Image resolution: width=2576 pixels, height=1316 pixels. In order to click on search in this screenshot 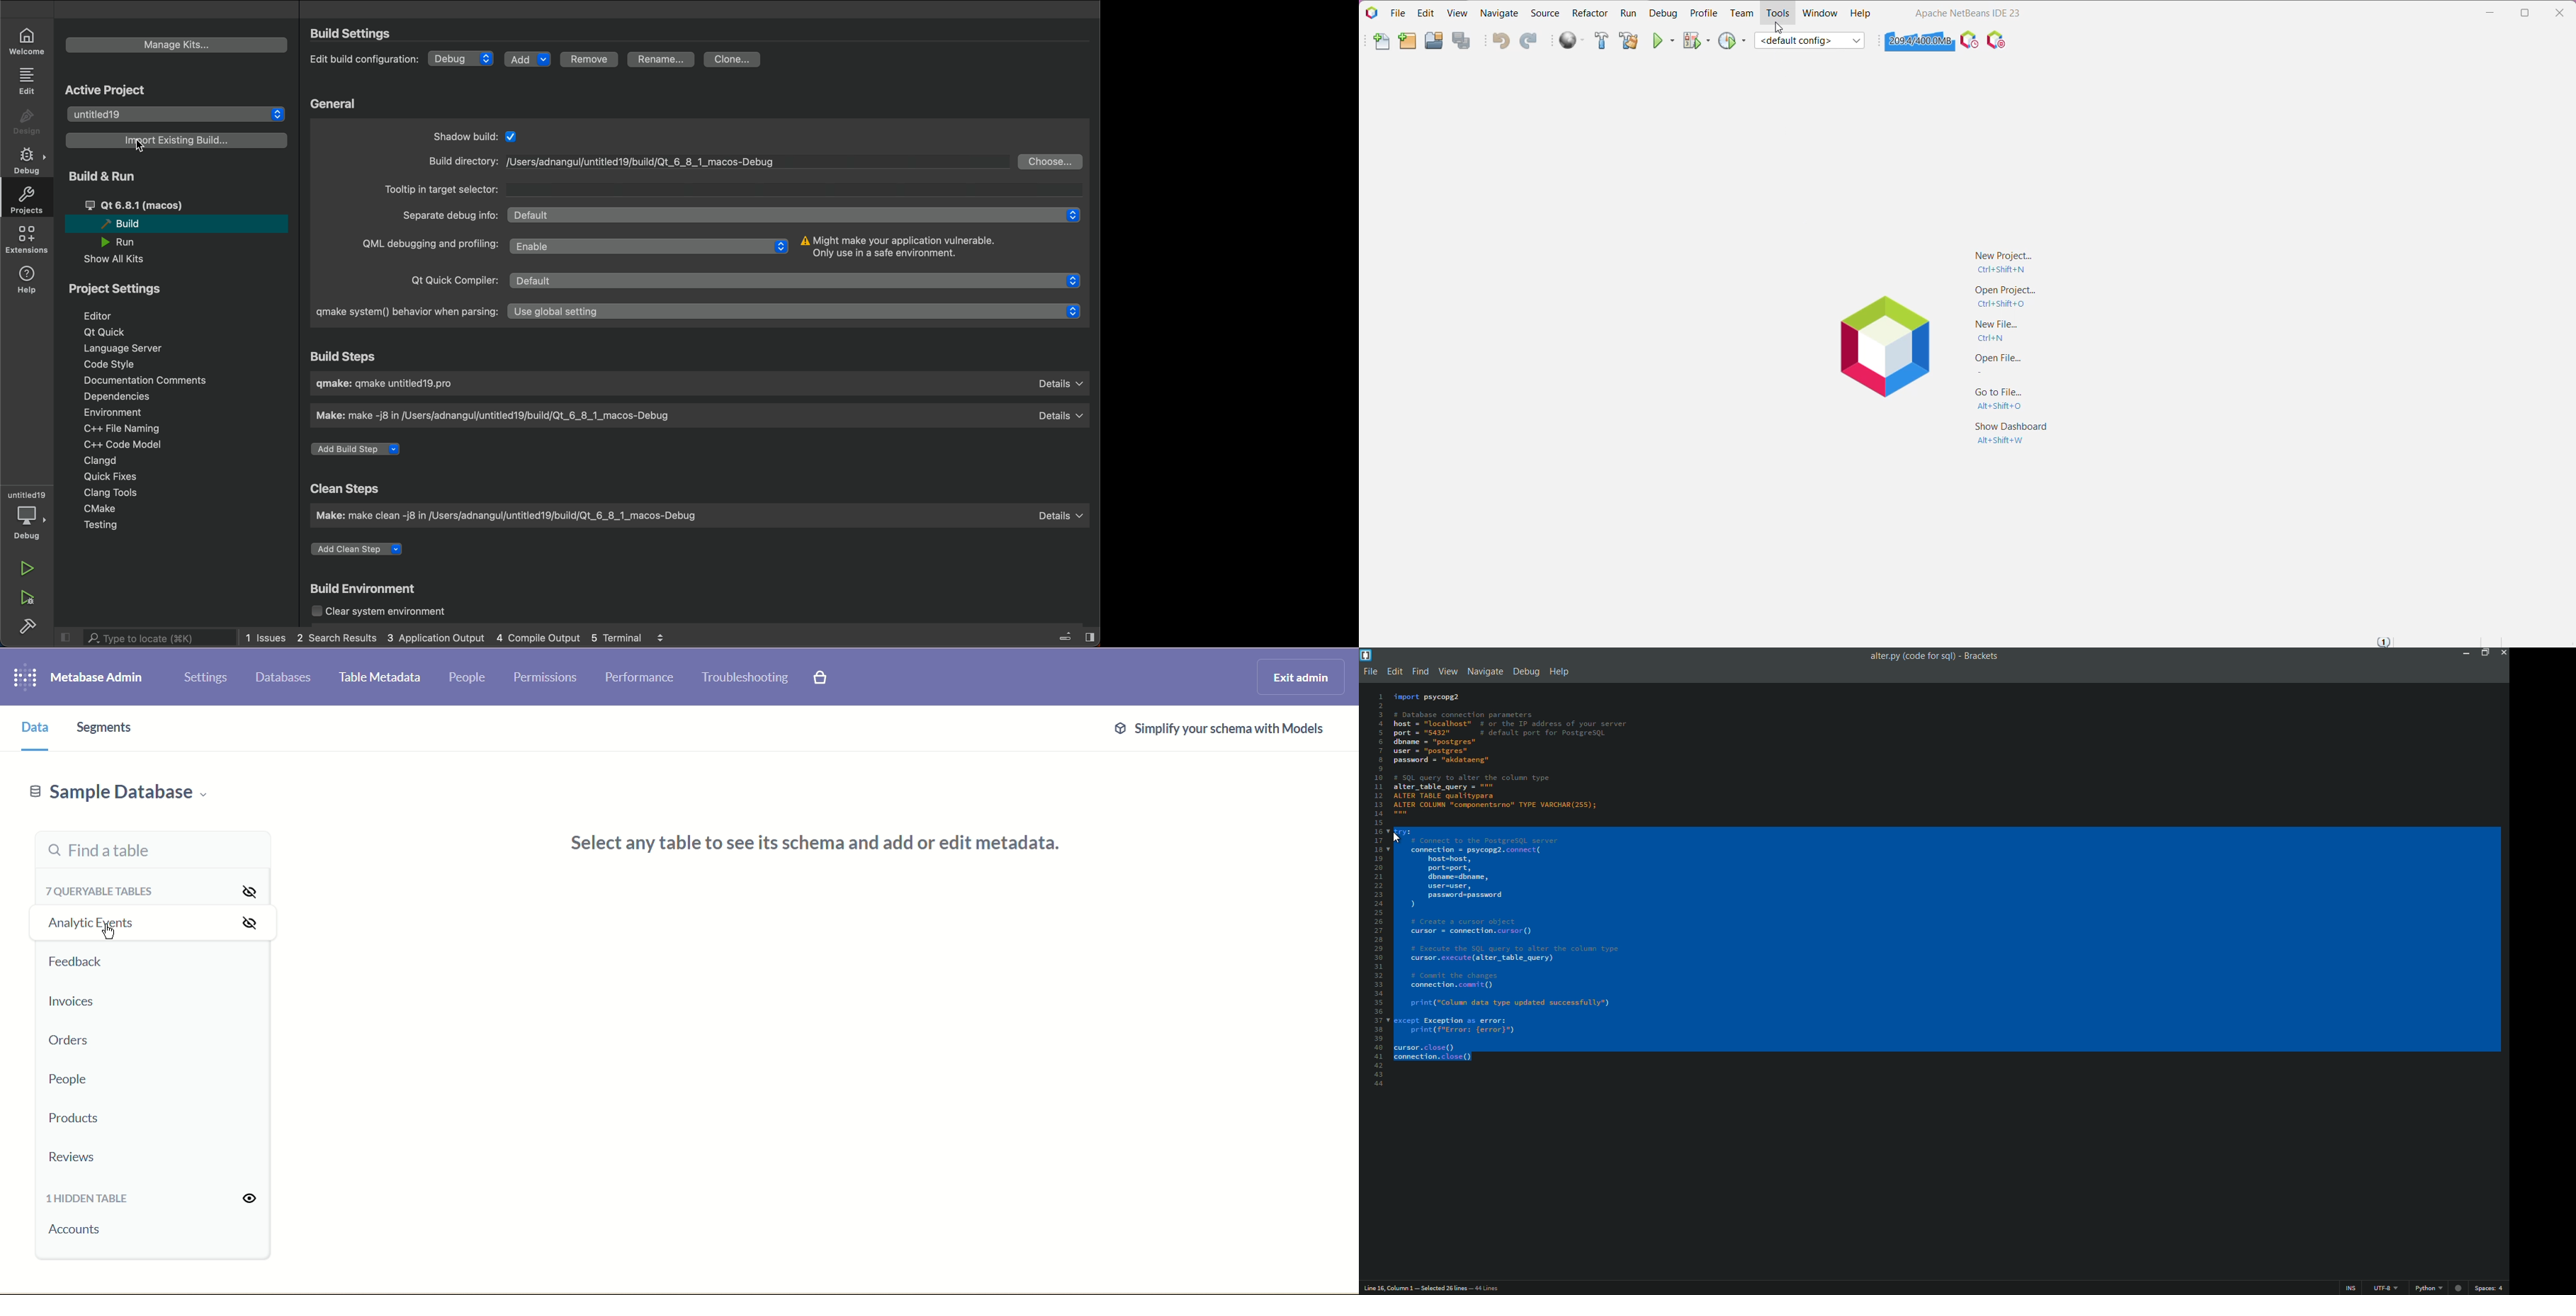, I will do `click(150, 638)`.